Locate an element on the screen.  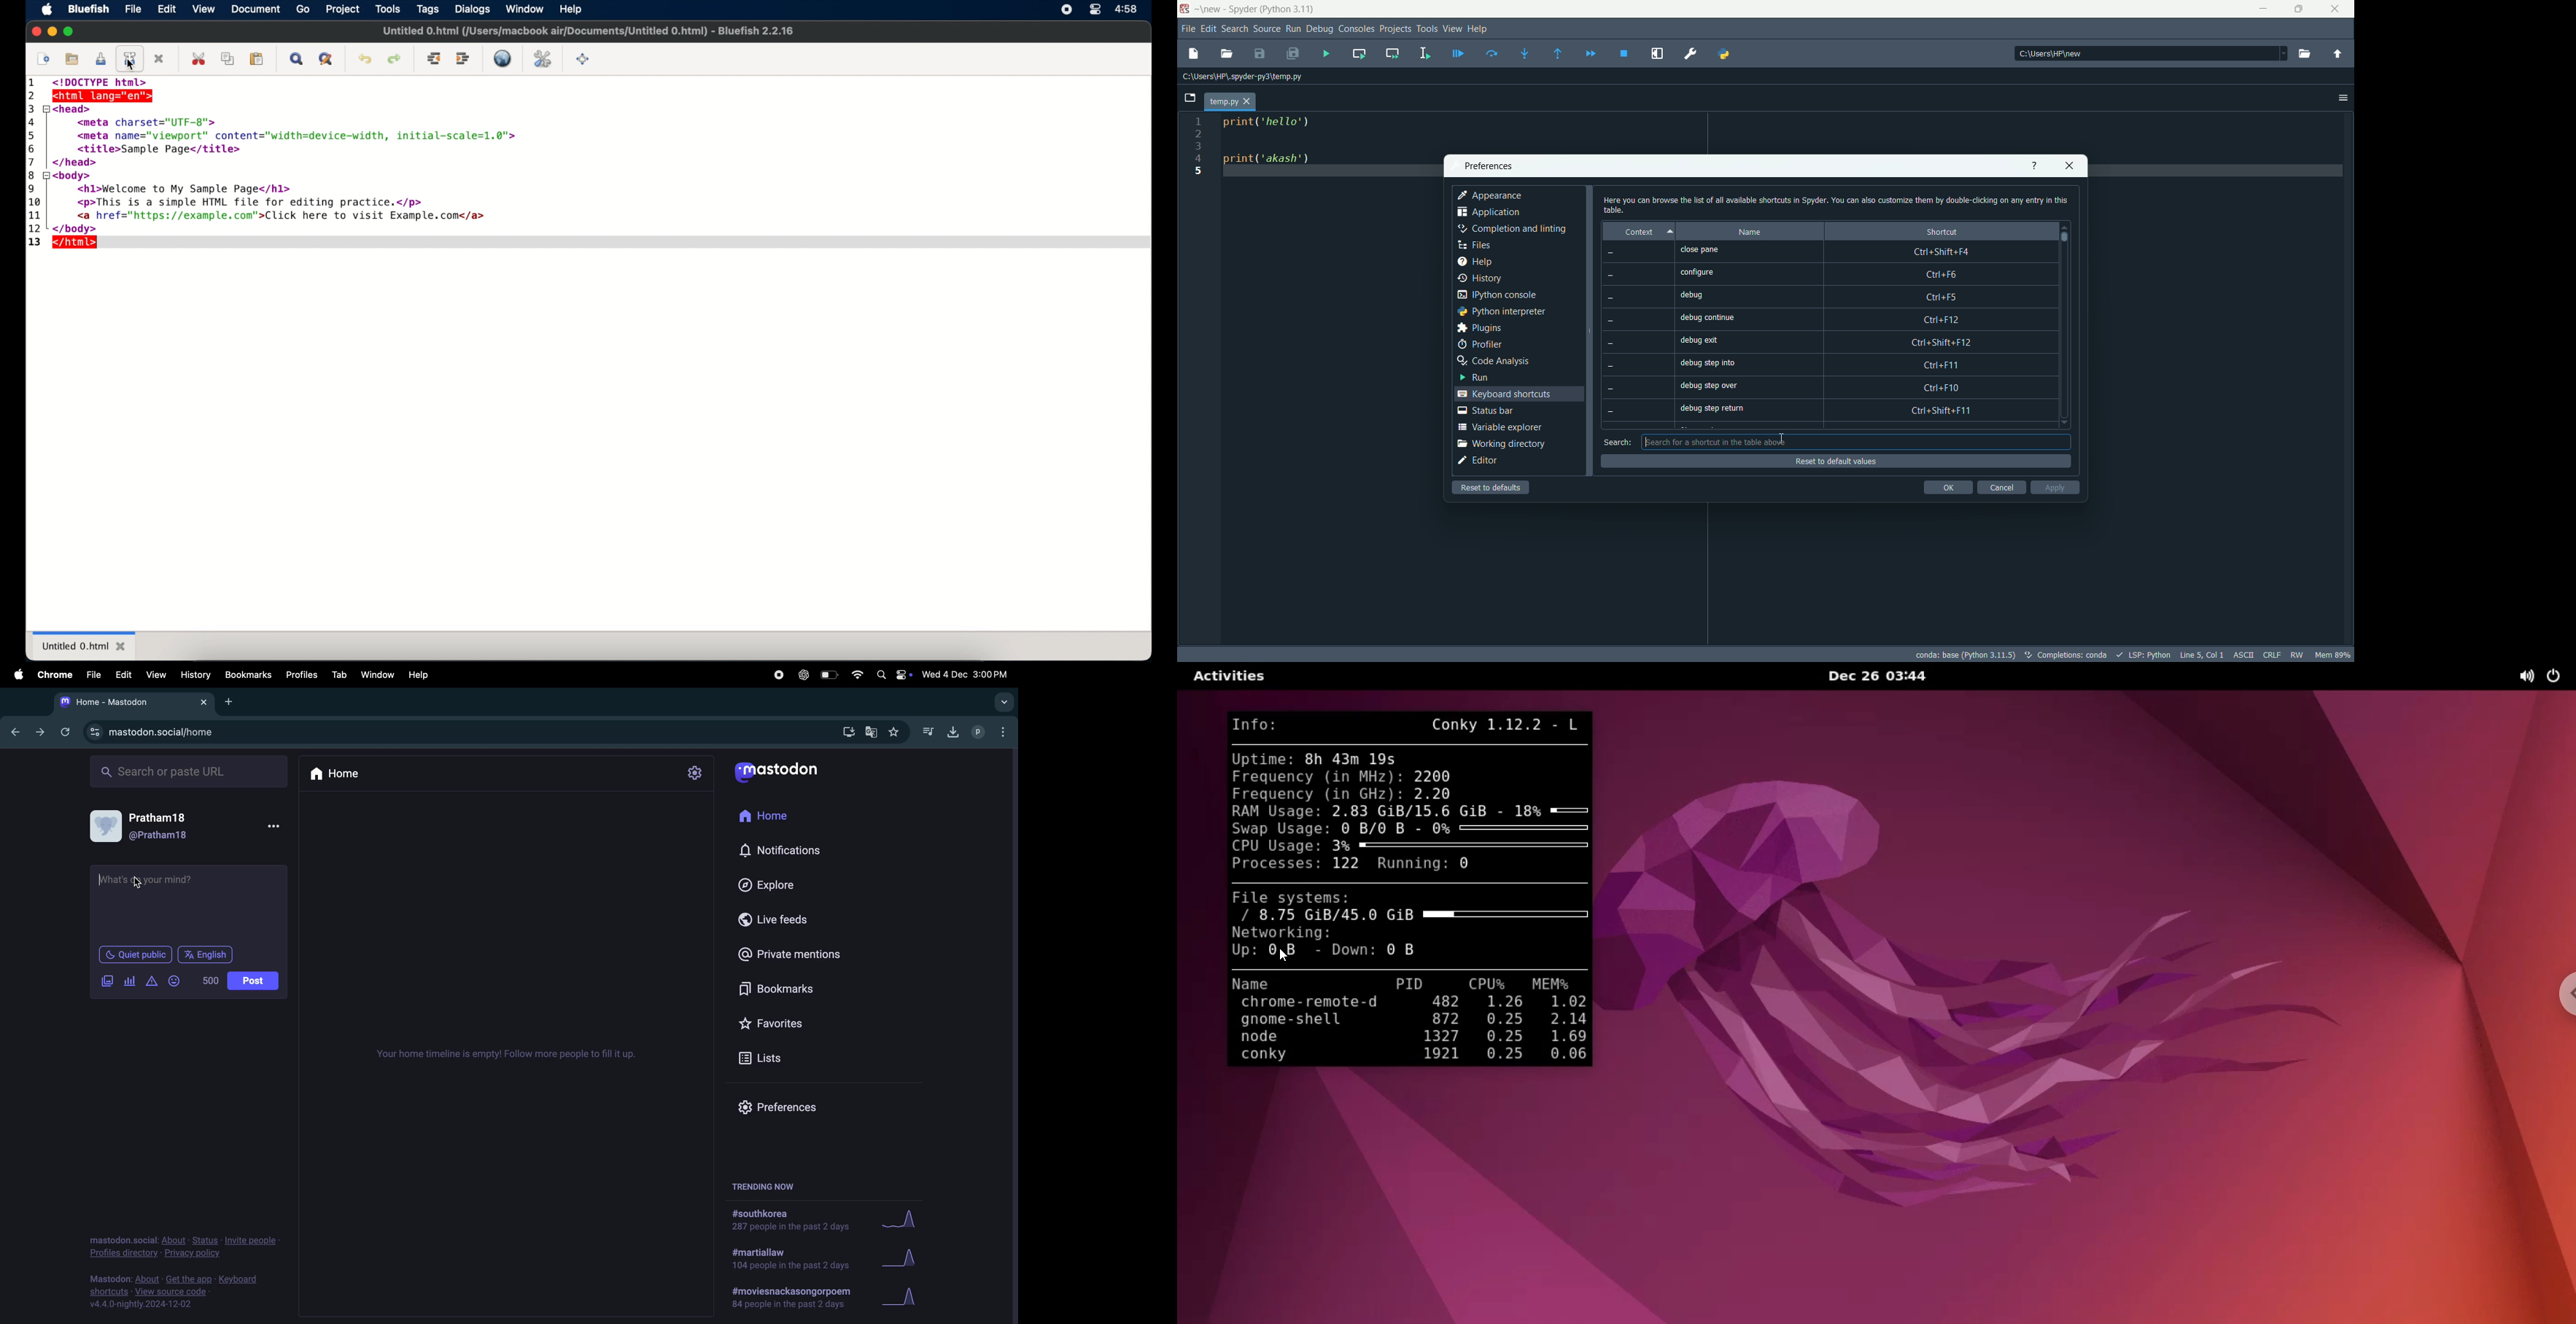
frwardward is located at coordinates (38, 733).